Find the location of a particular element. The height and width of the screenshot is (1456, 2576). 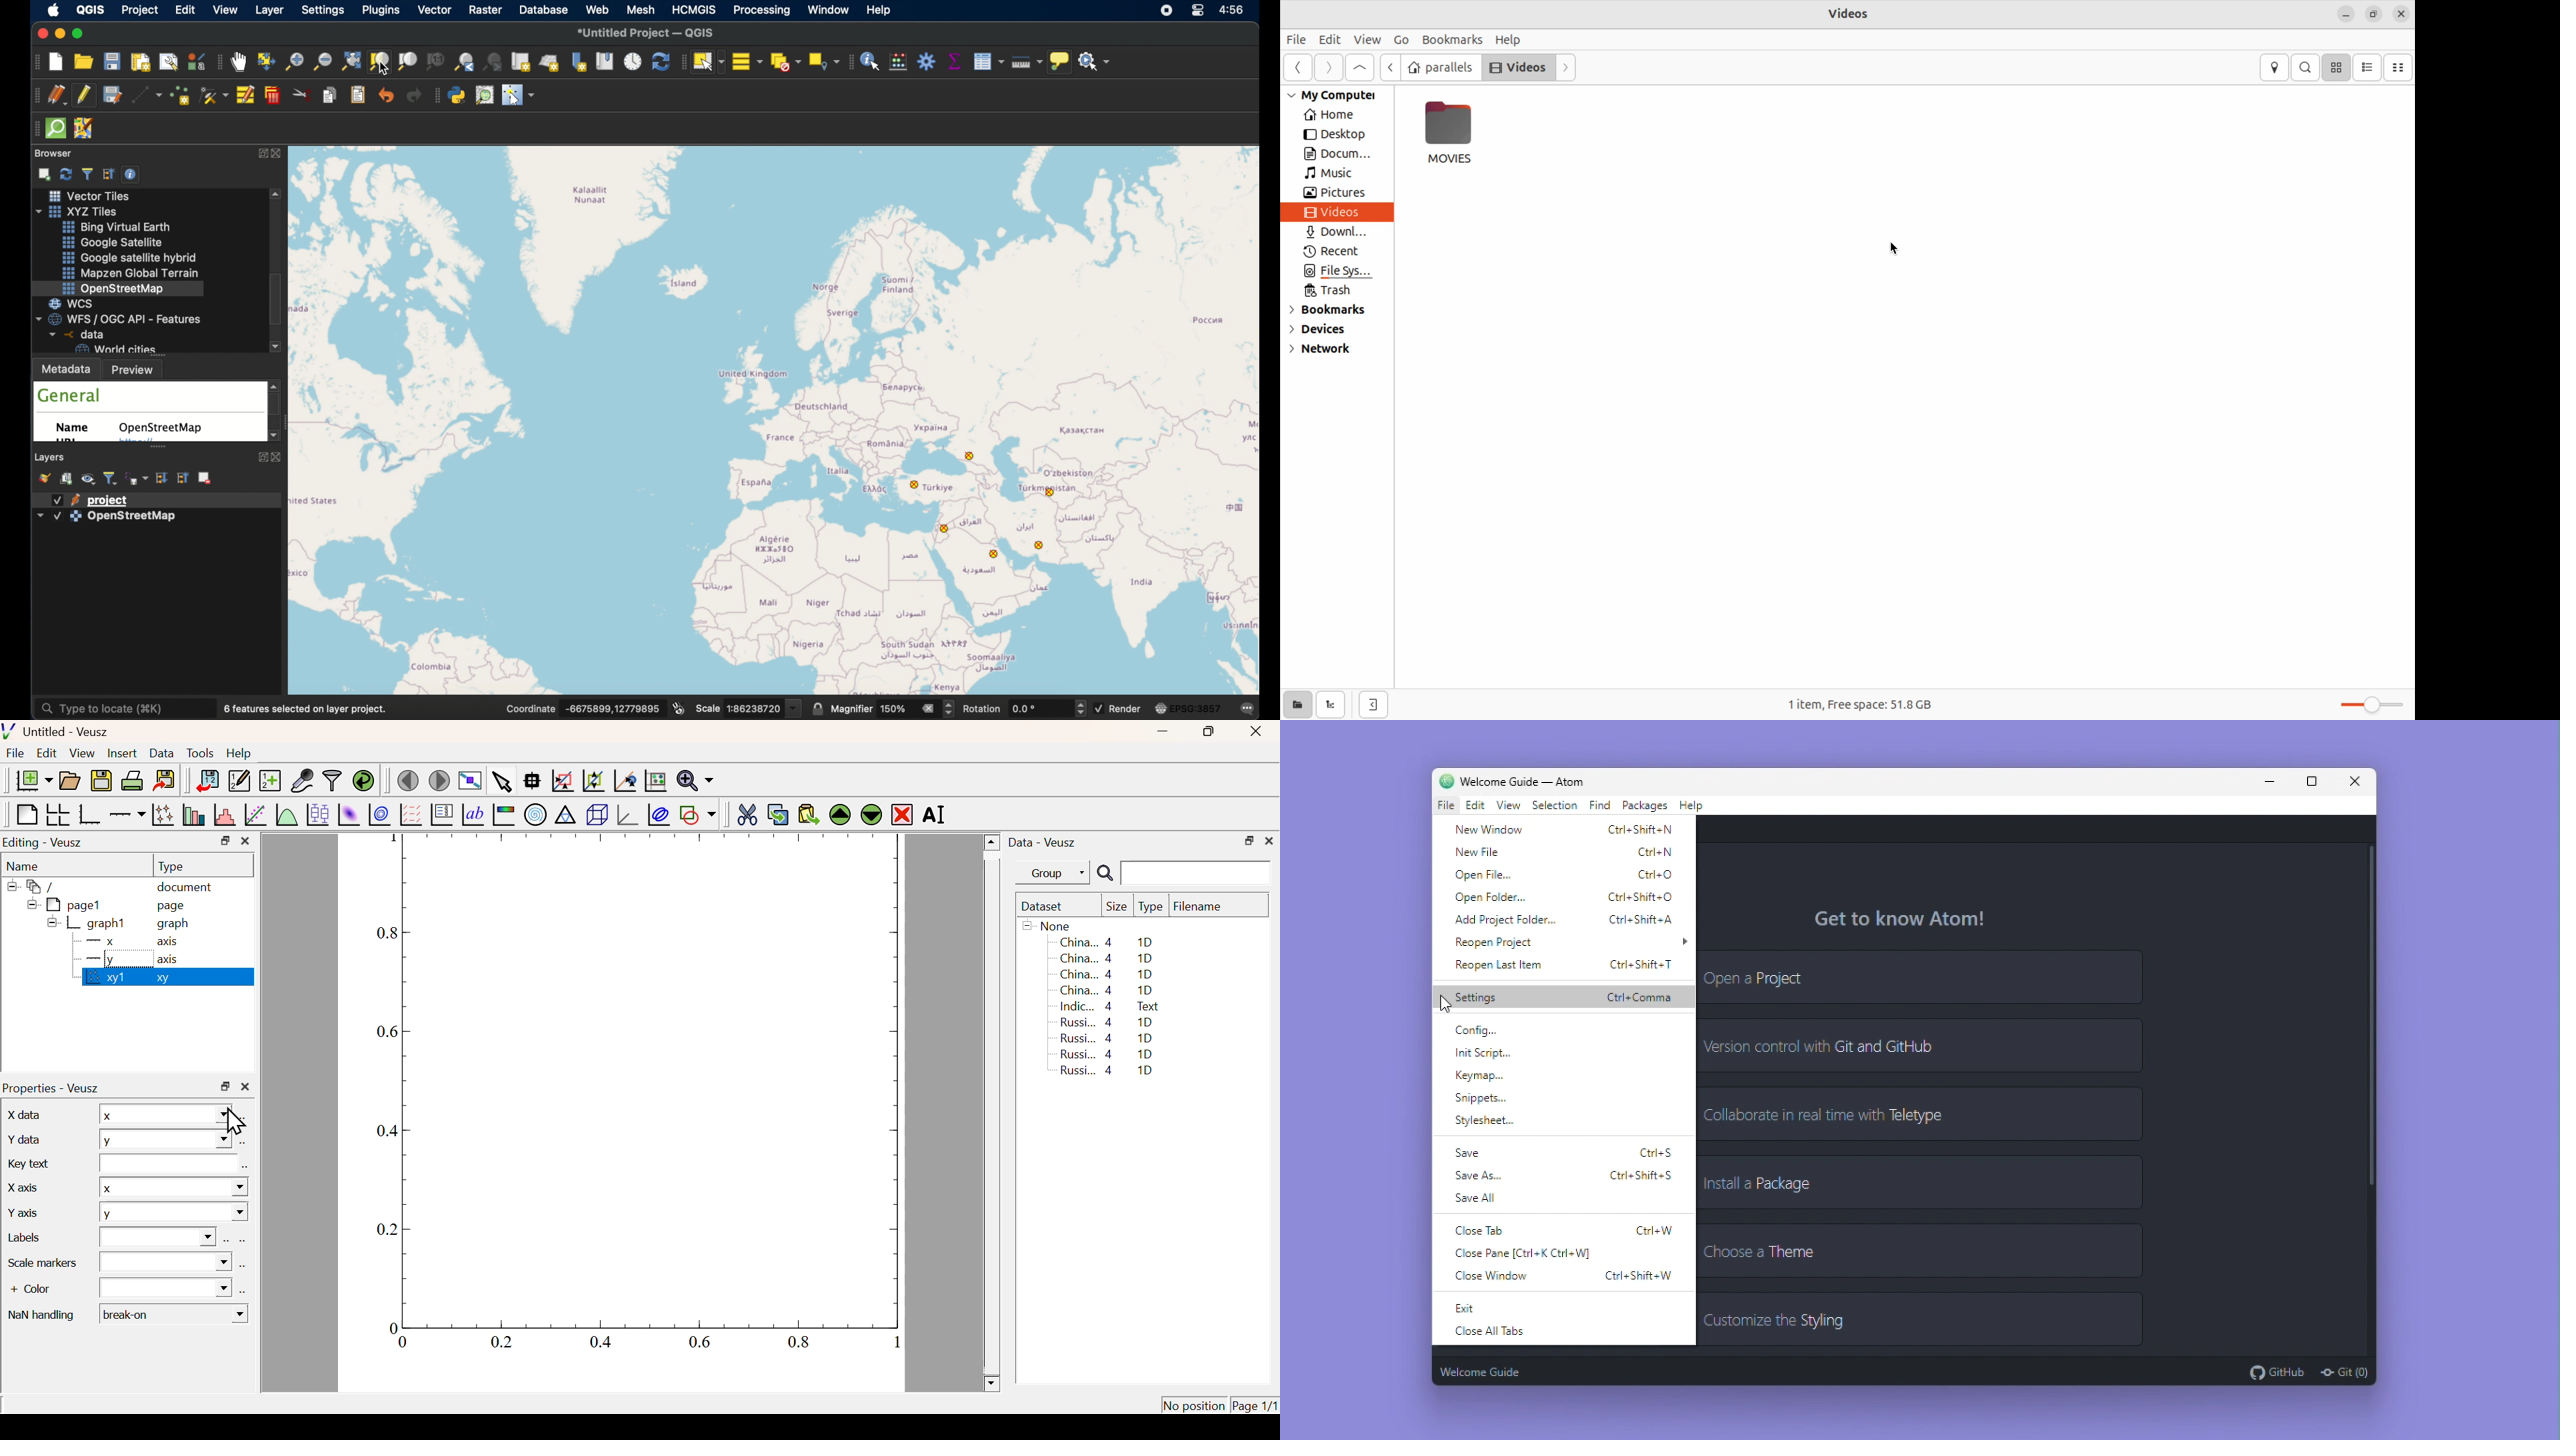

Videos is located at coordinates (1518, 66).